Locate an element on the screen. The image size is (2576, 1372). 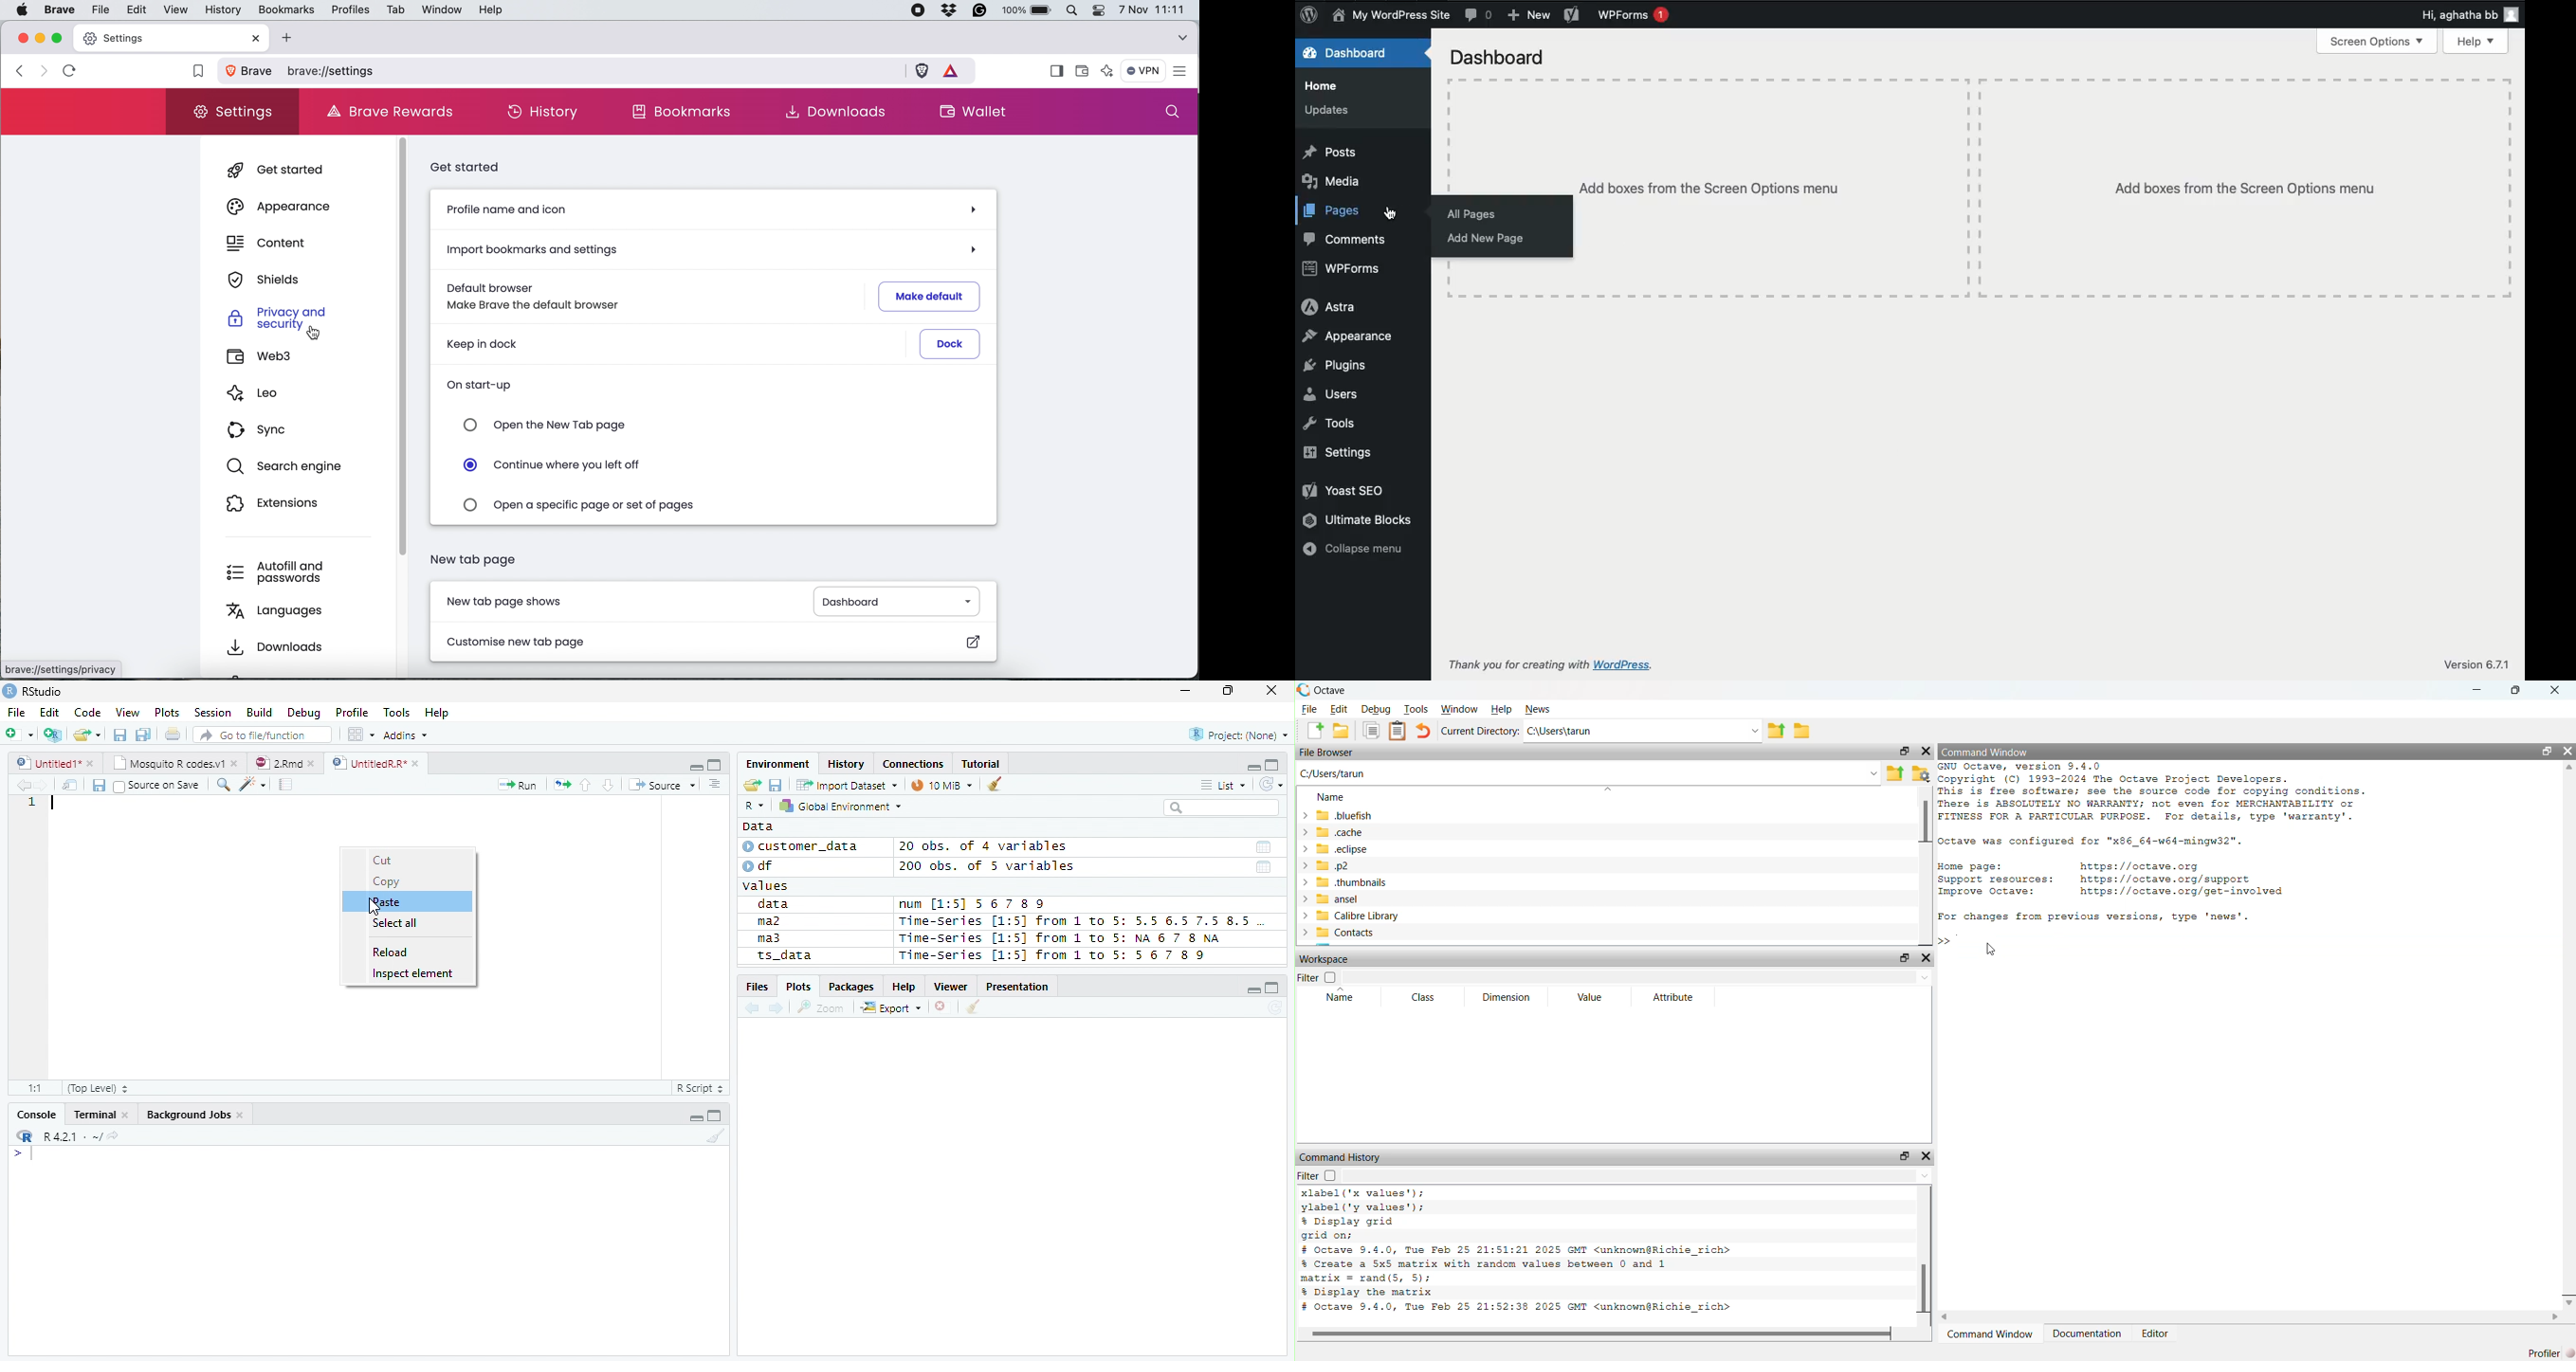
Save is located at coordinates (98, 785).